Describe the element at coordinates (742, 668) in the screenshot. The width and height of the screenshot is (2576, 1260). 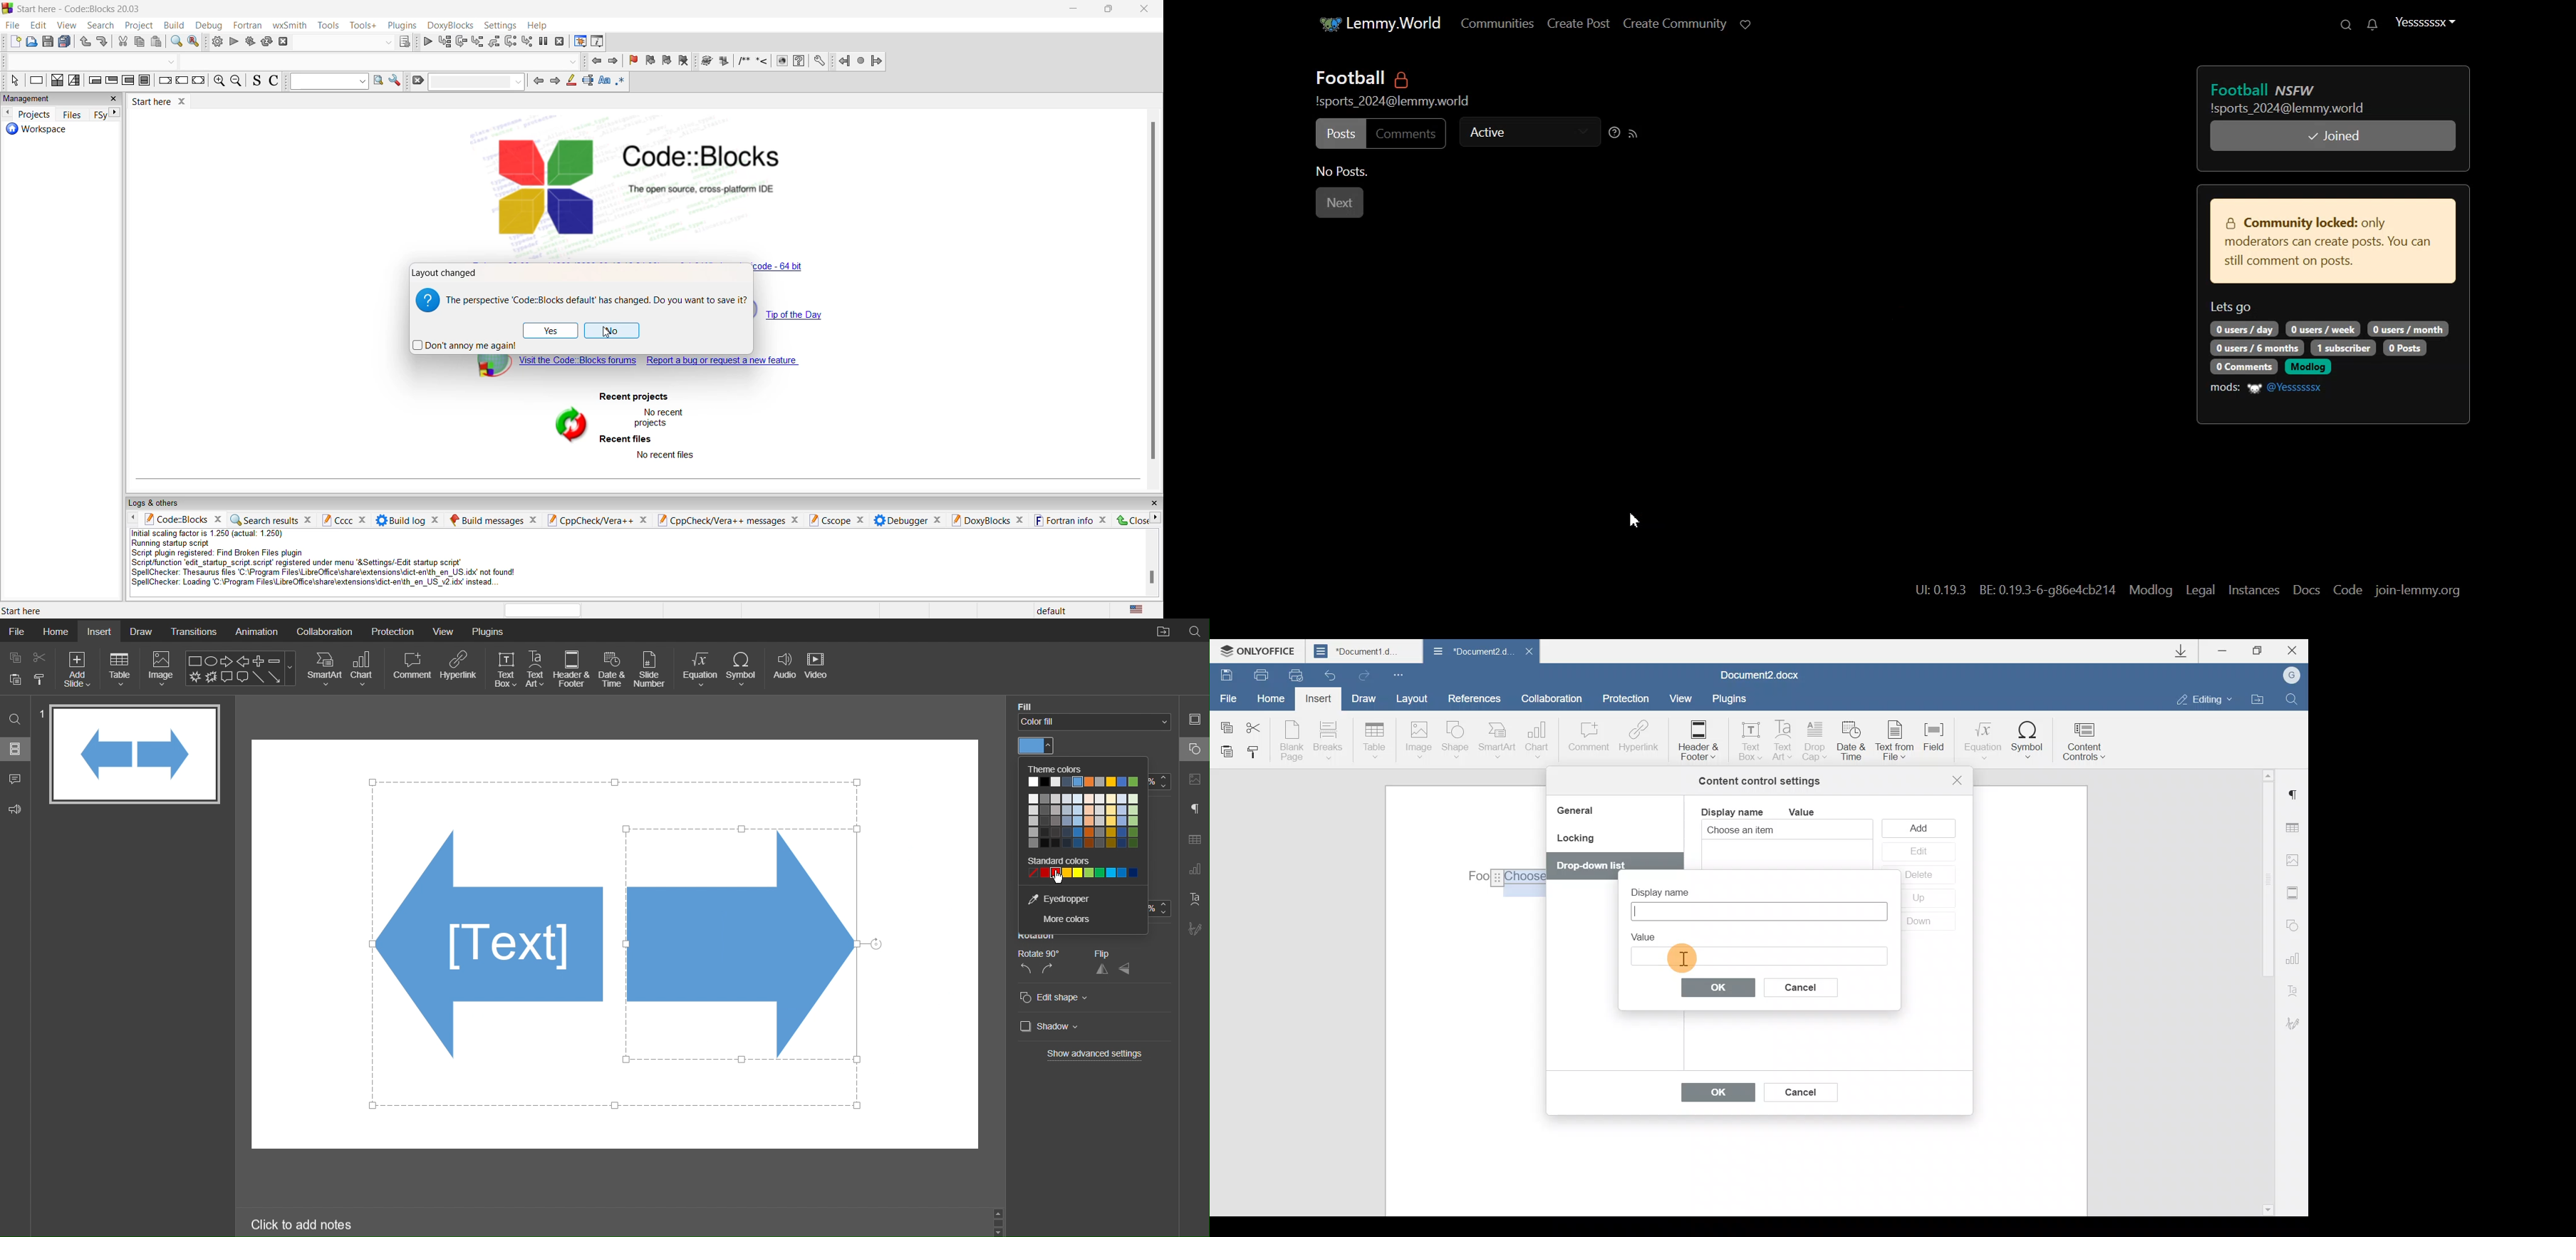
I see `Symbol` at that location.